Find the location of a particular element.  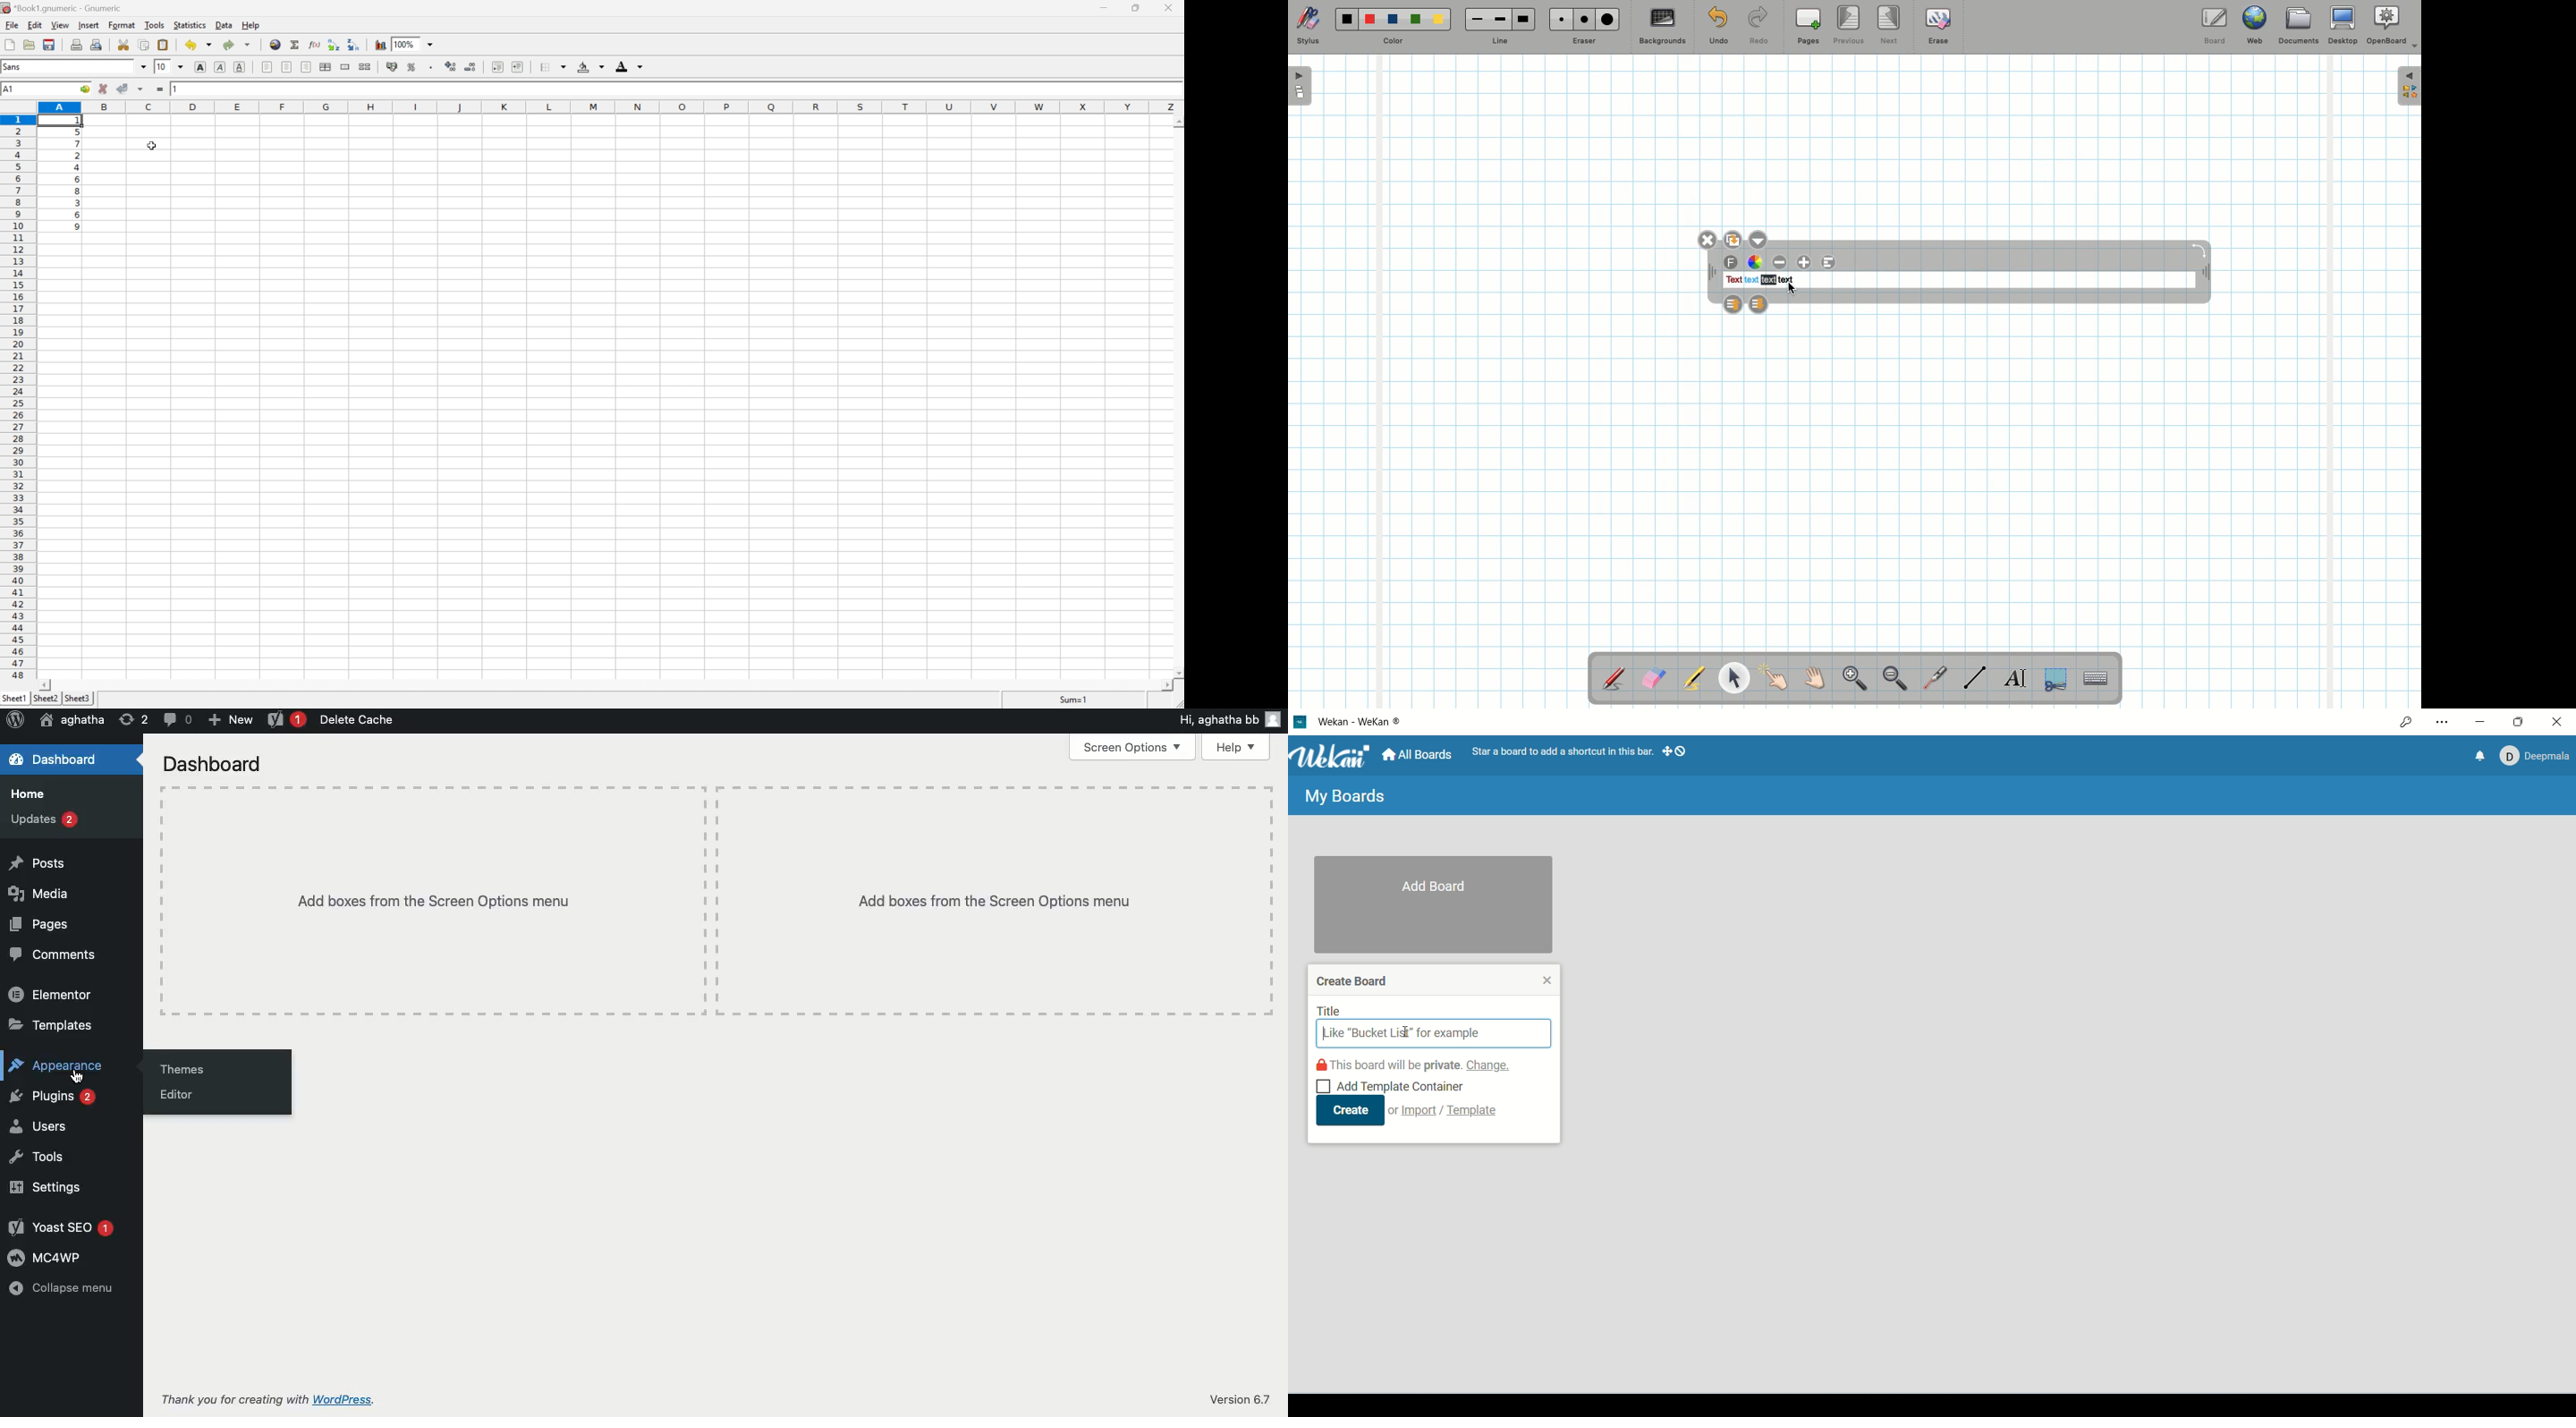

enter formula is located at coordinates (162, 89).